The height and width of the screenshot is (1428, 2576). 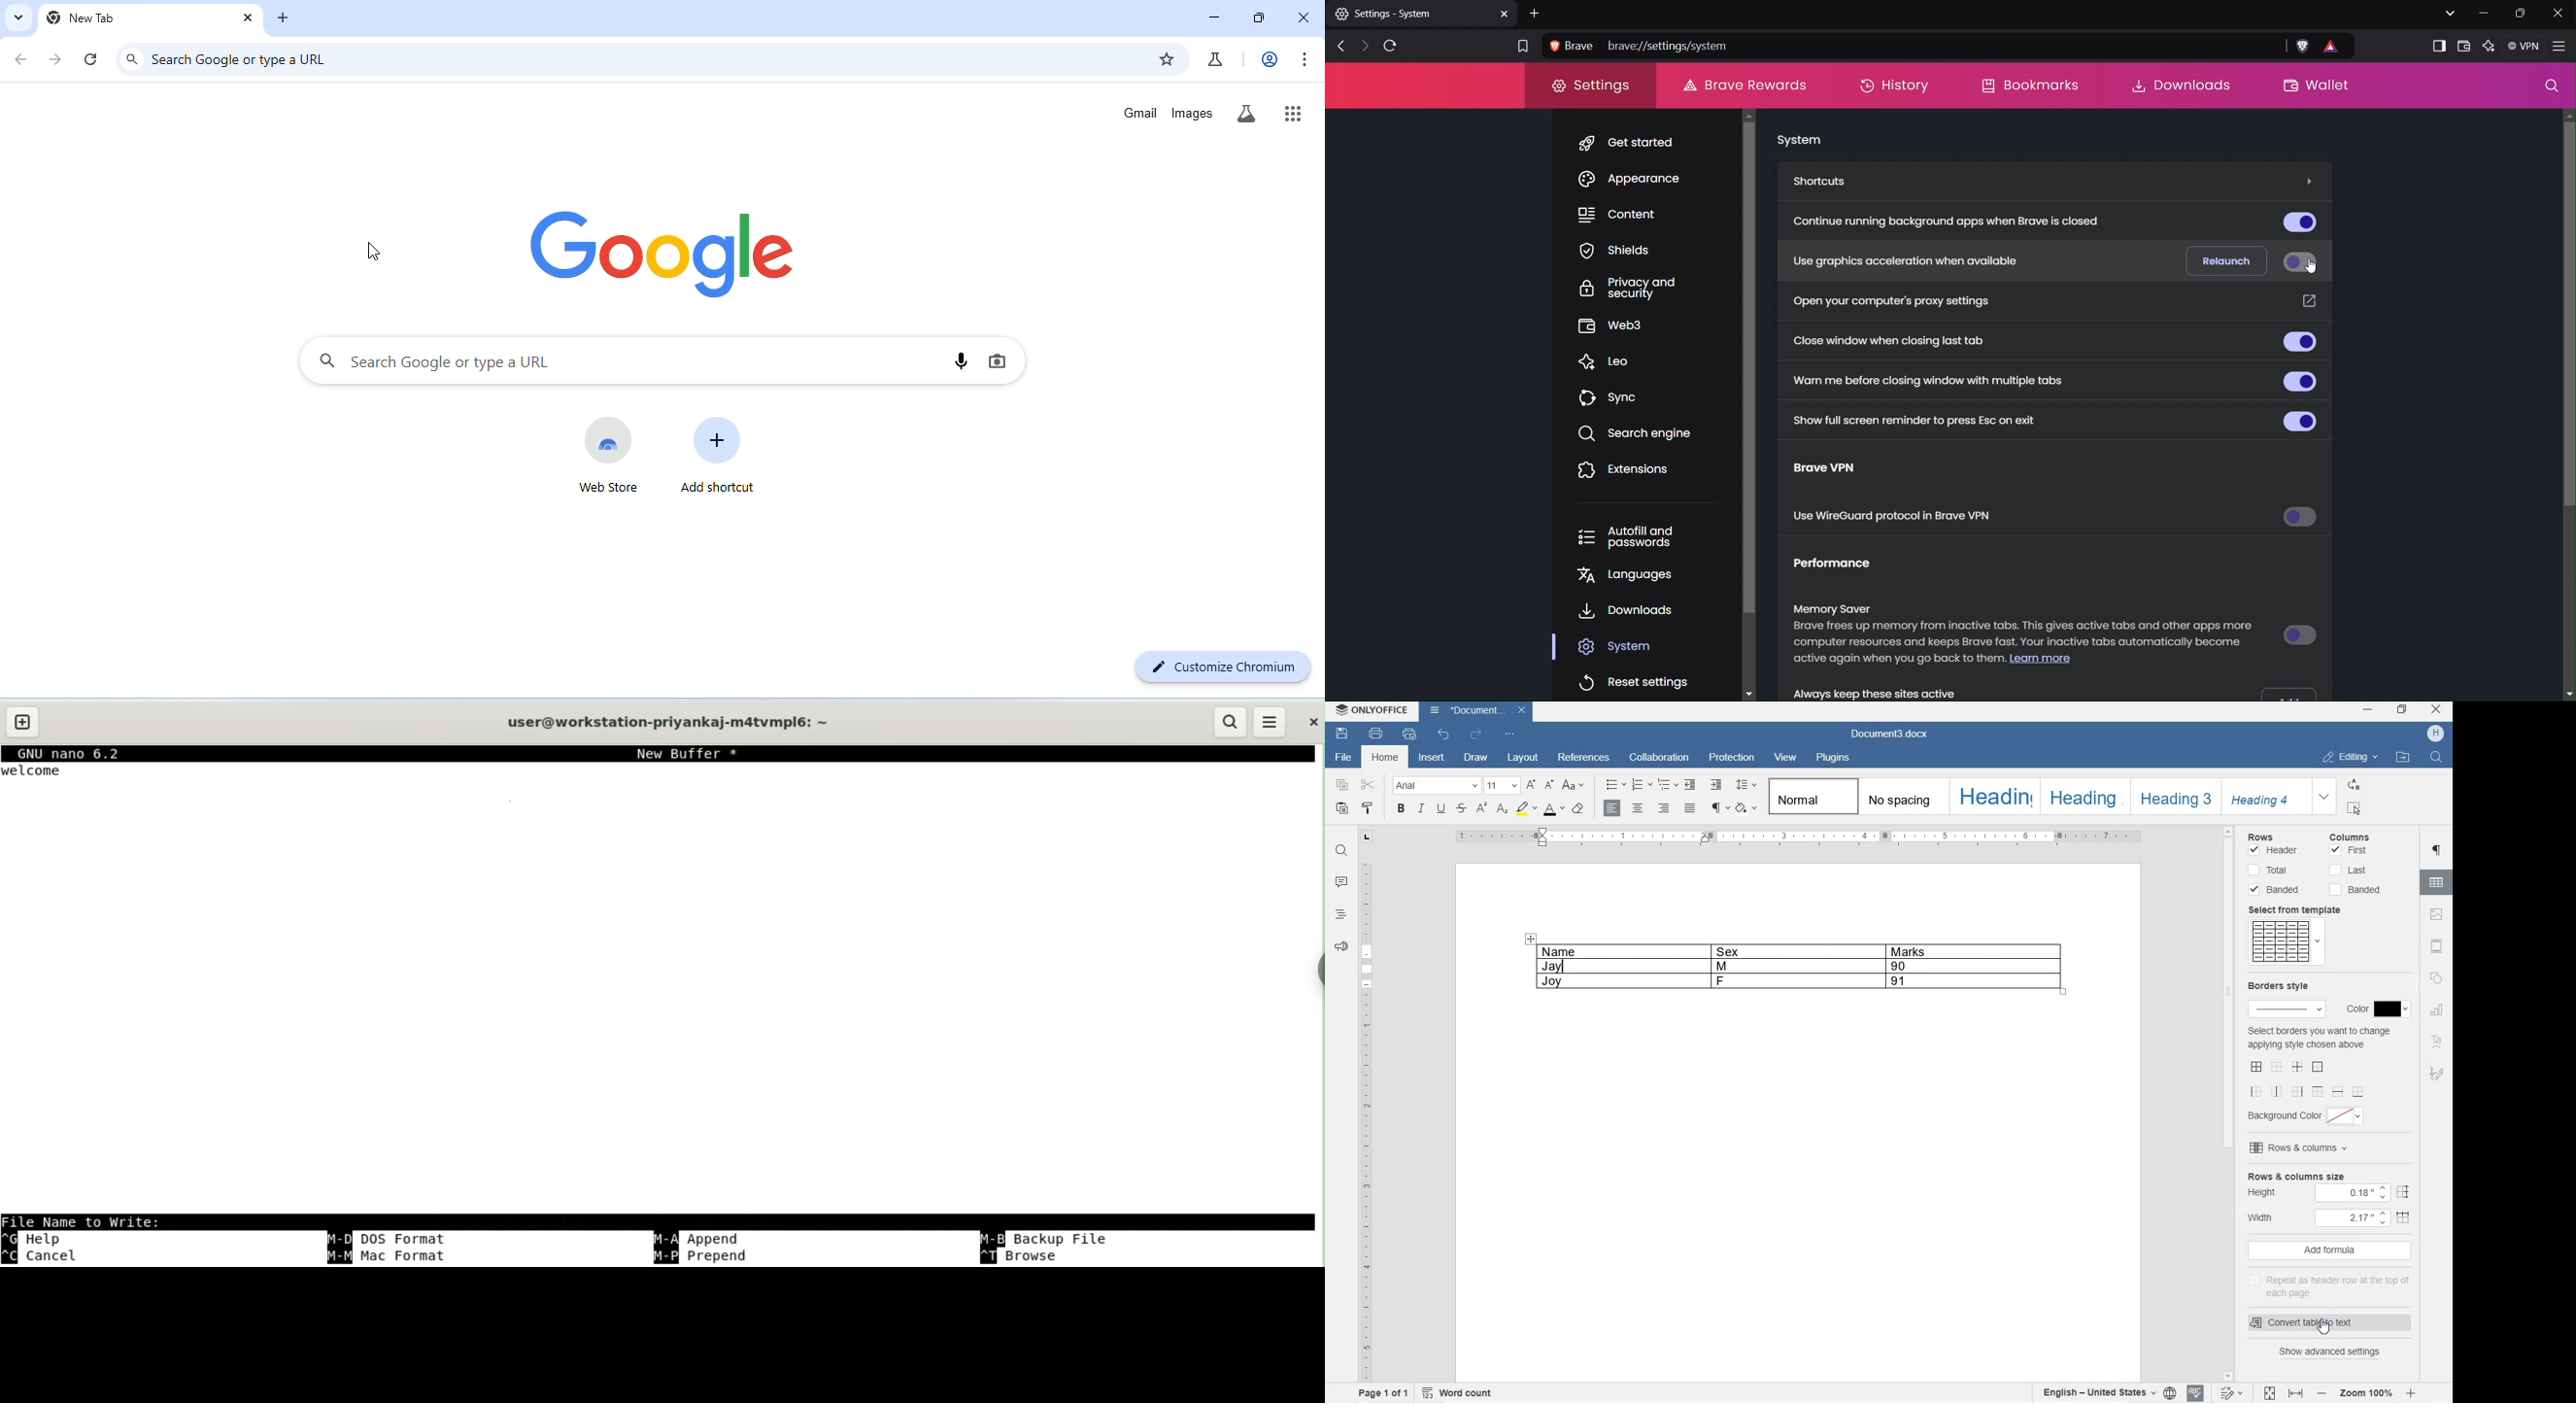 What do you see at coordinates (2308, 303) in the screenshot?
I see `Redirect` at bounding box center [2308, 303].